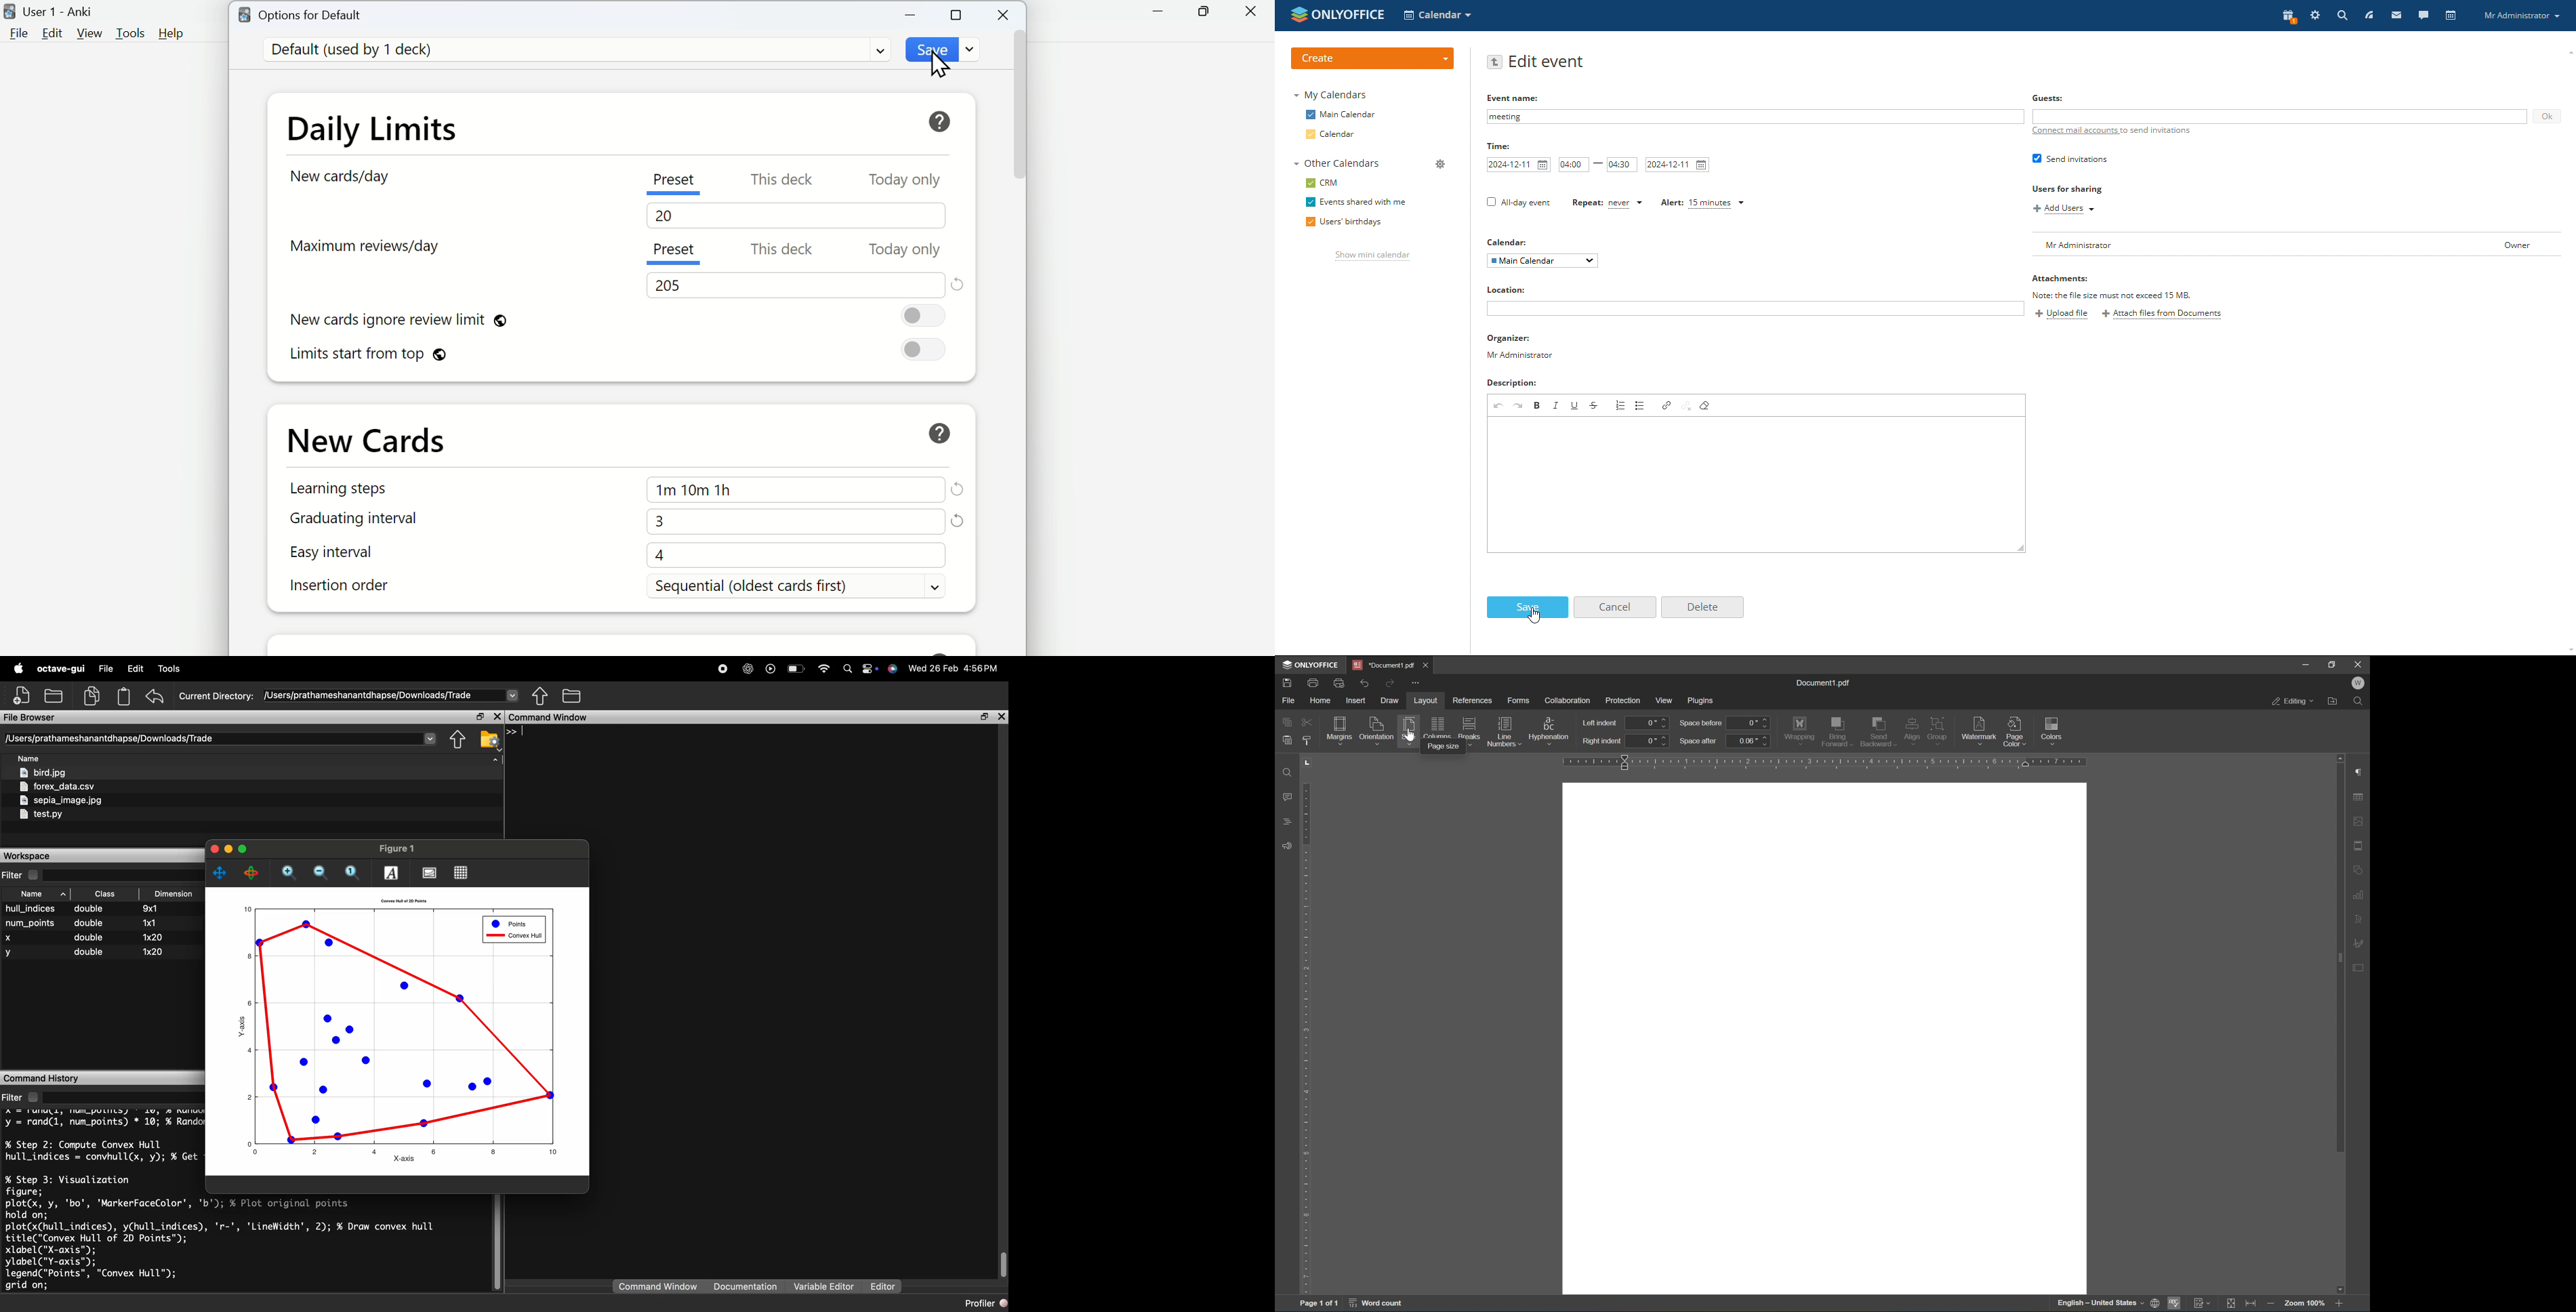  What do you see at coordinates (1204, 15) in the screenshot?
I see `Maximize` at bounding box center [1204, 15].